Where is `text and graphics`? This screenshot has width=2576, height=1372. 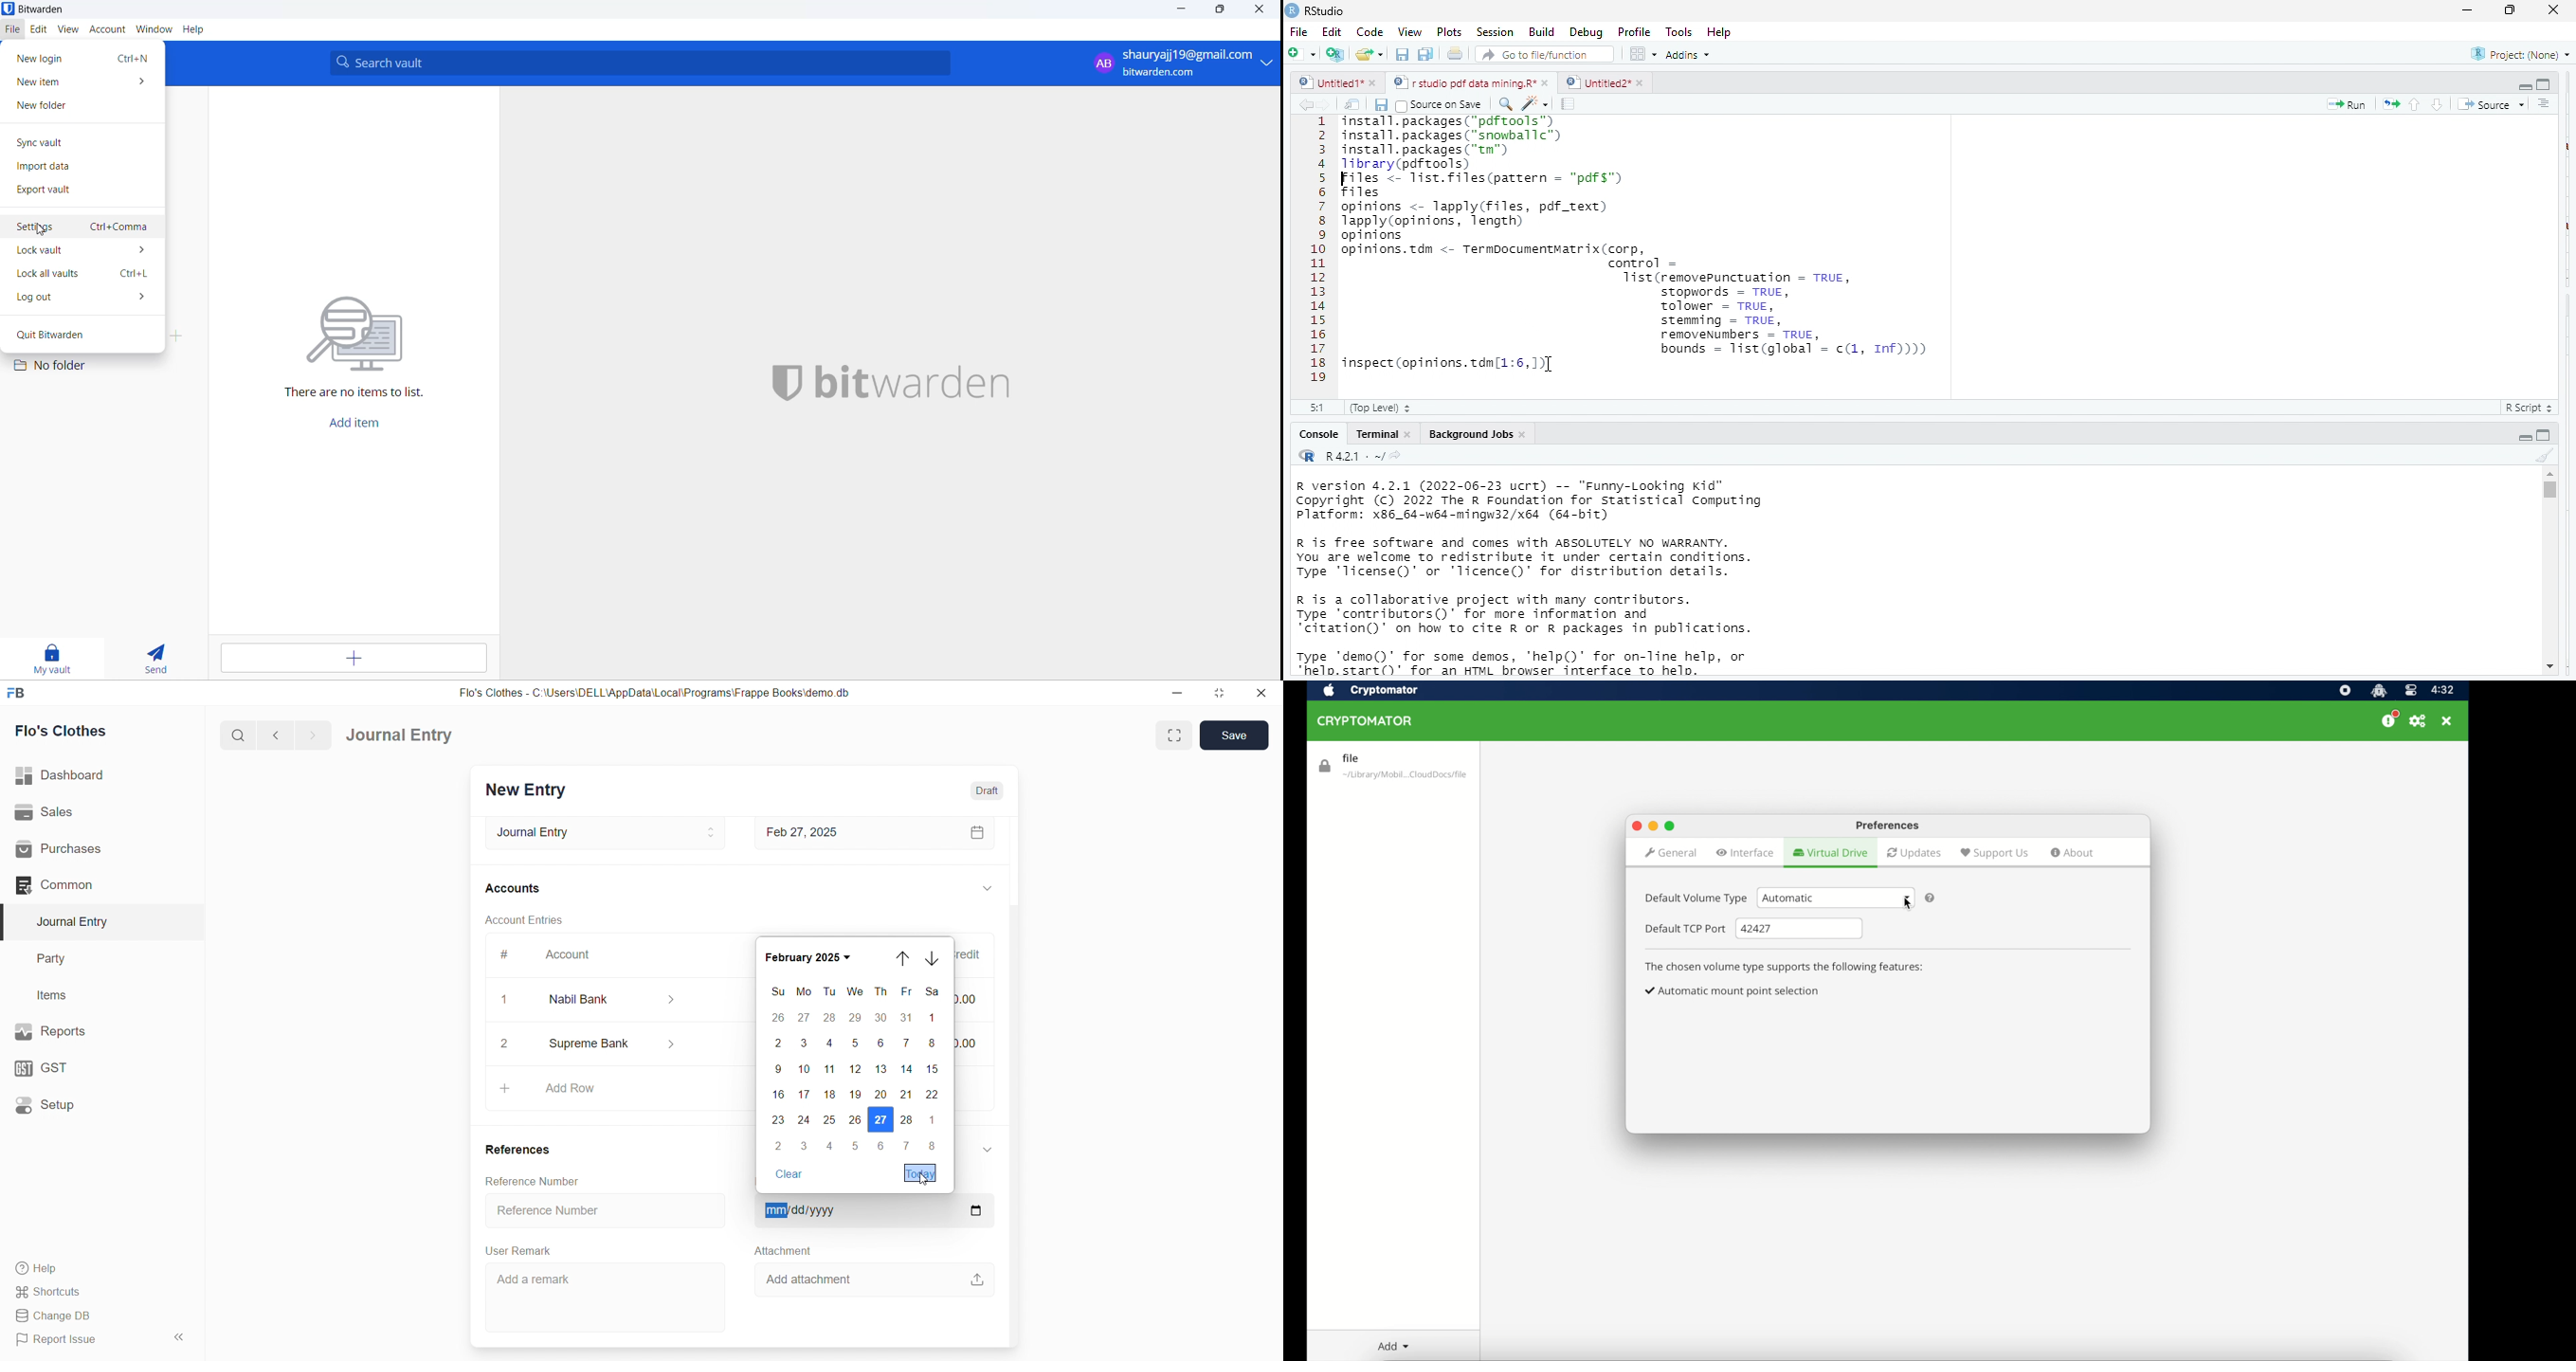 text and graphics is located at coordinates (362, 344).